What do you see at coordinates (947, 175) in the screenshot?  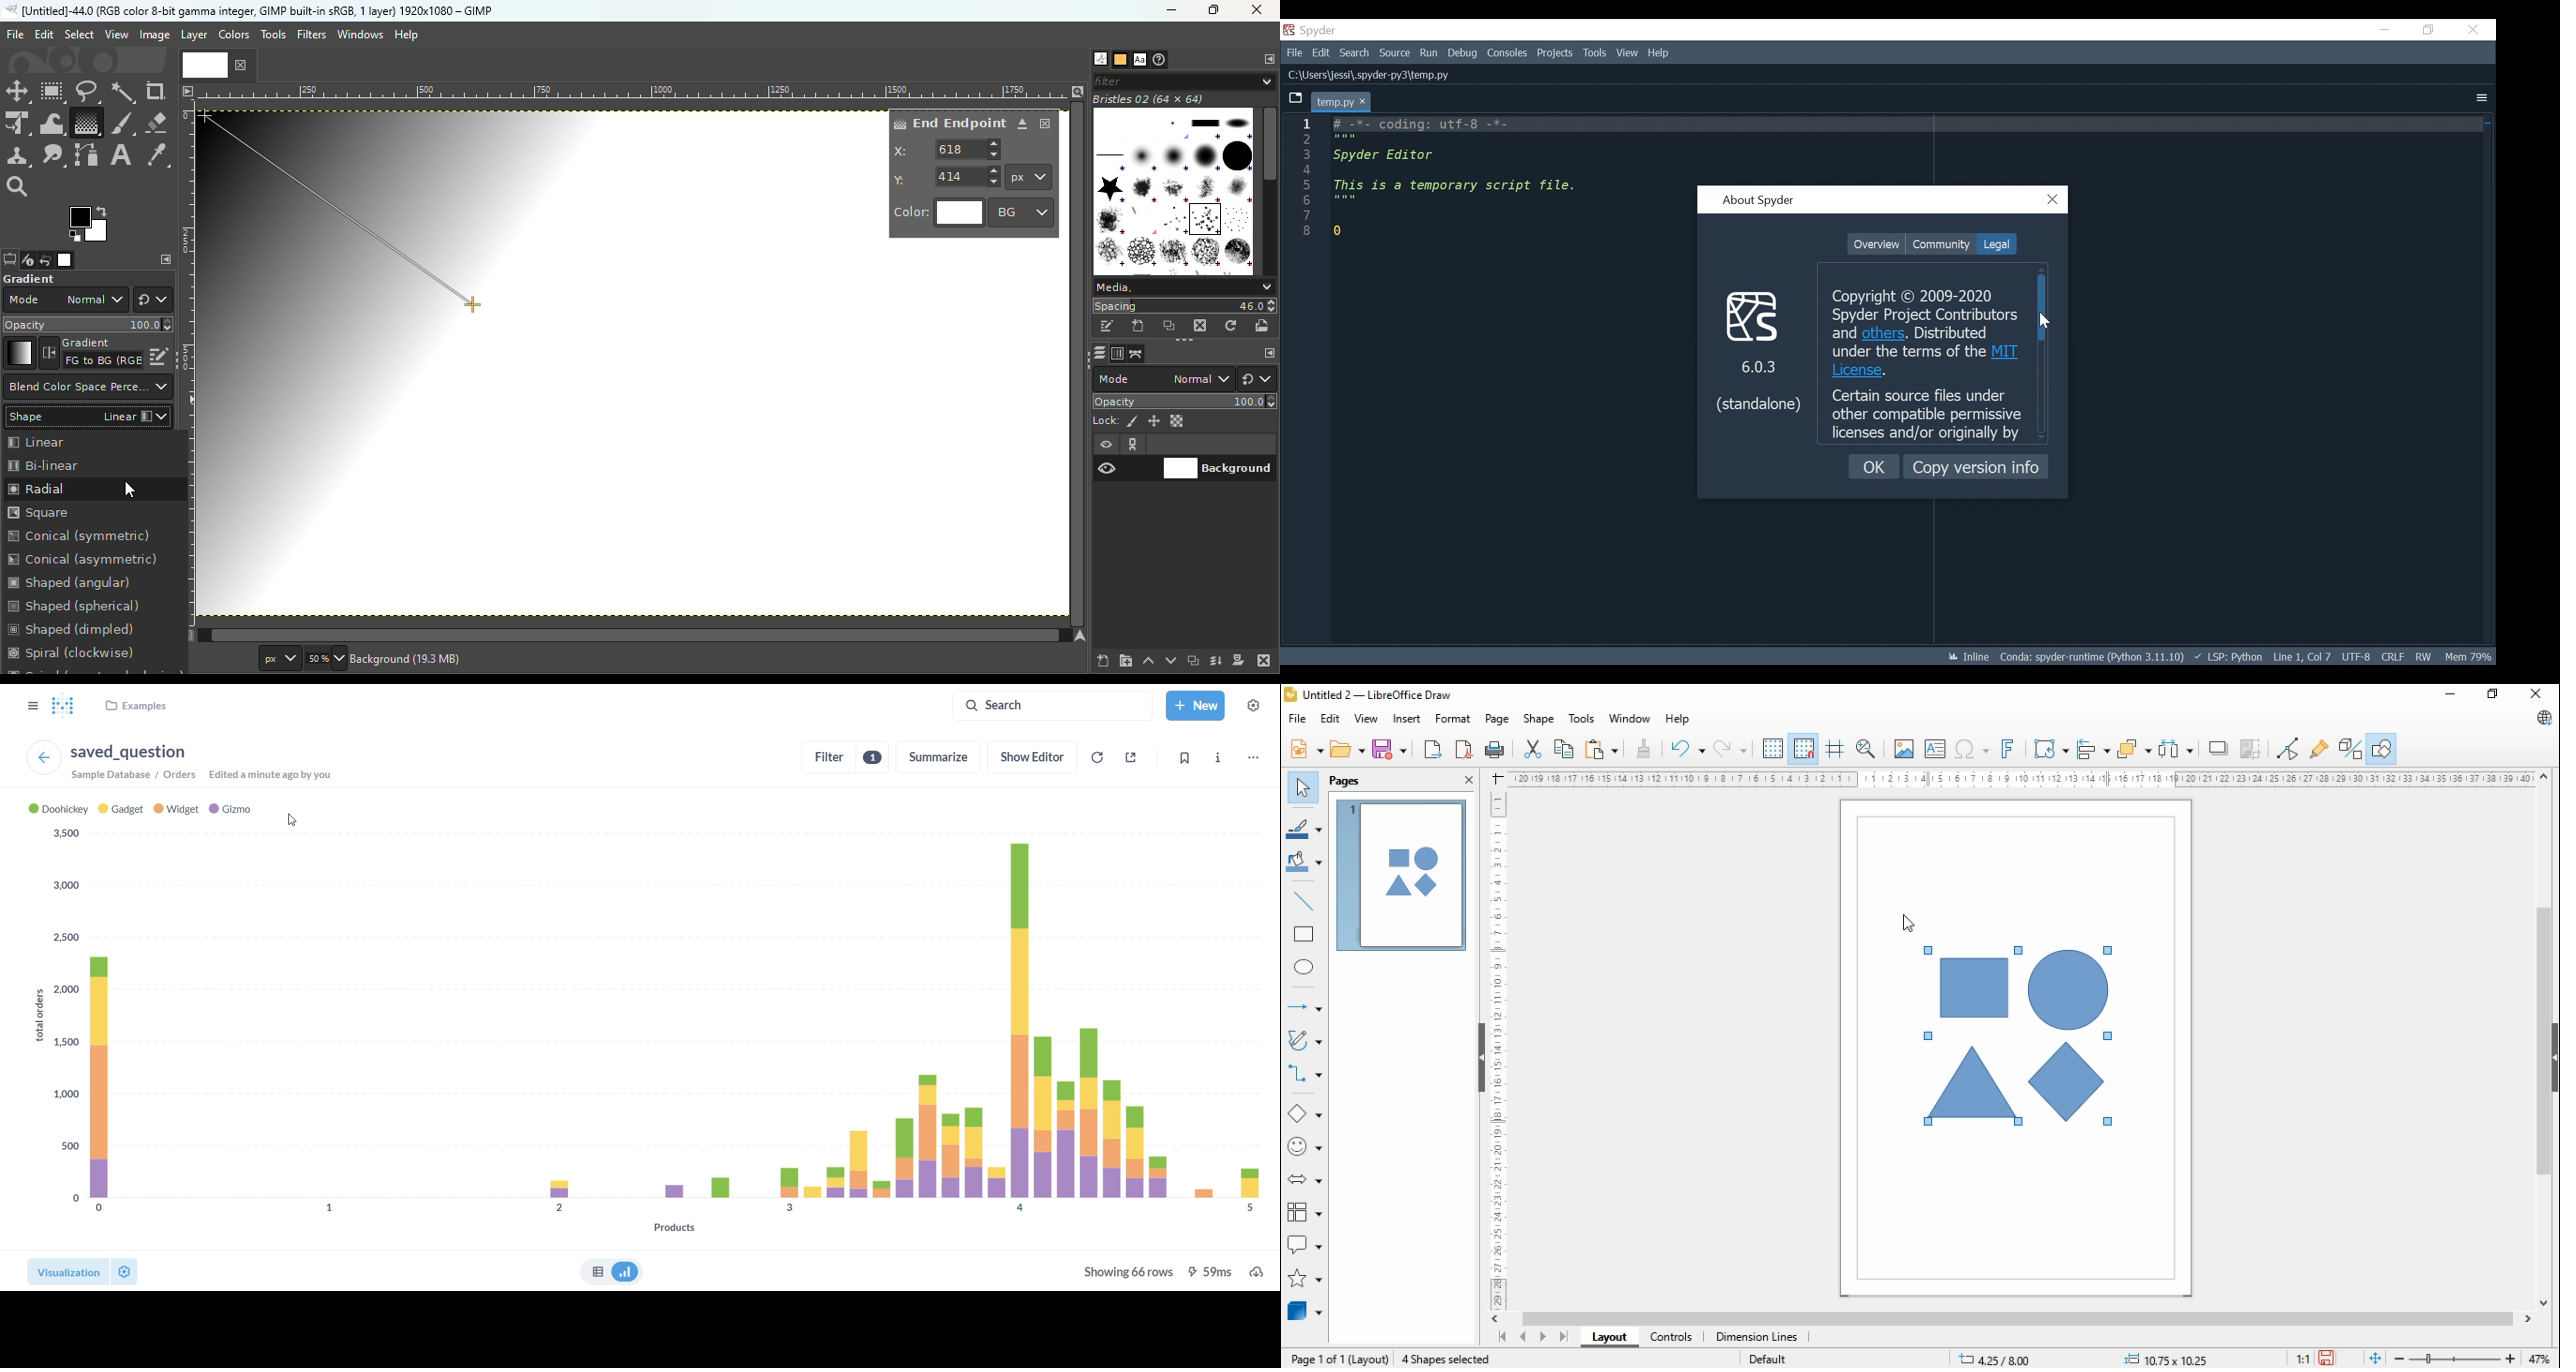 I see `Y axis measurement` at bounding box center [947, 175].